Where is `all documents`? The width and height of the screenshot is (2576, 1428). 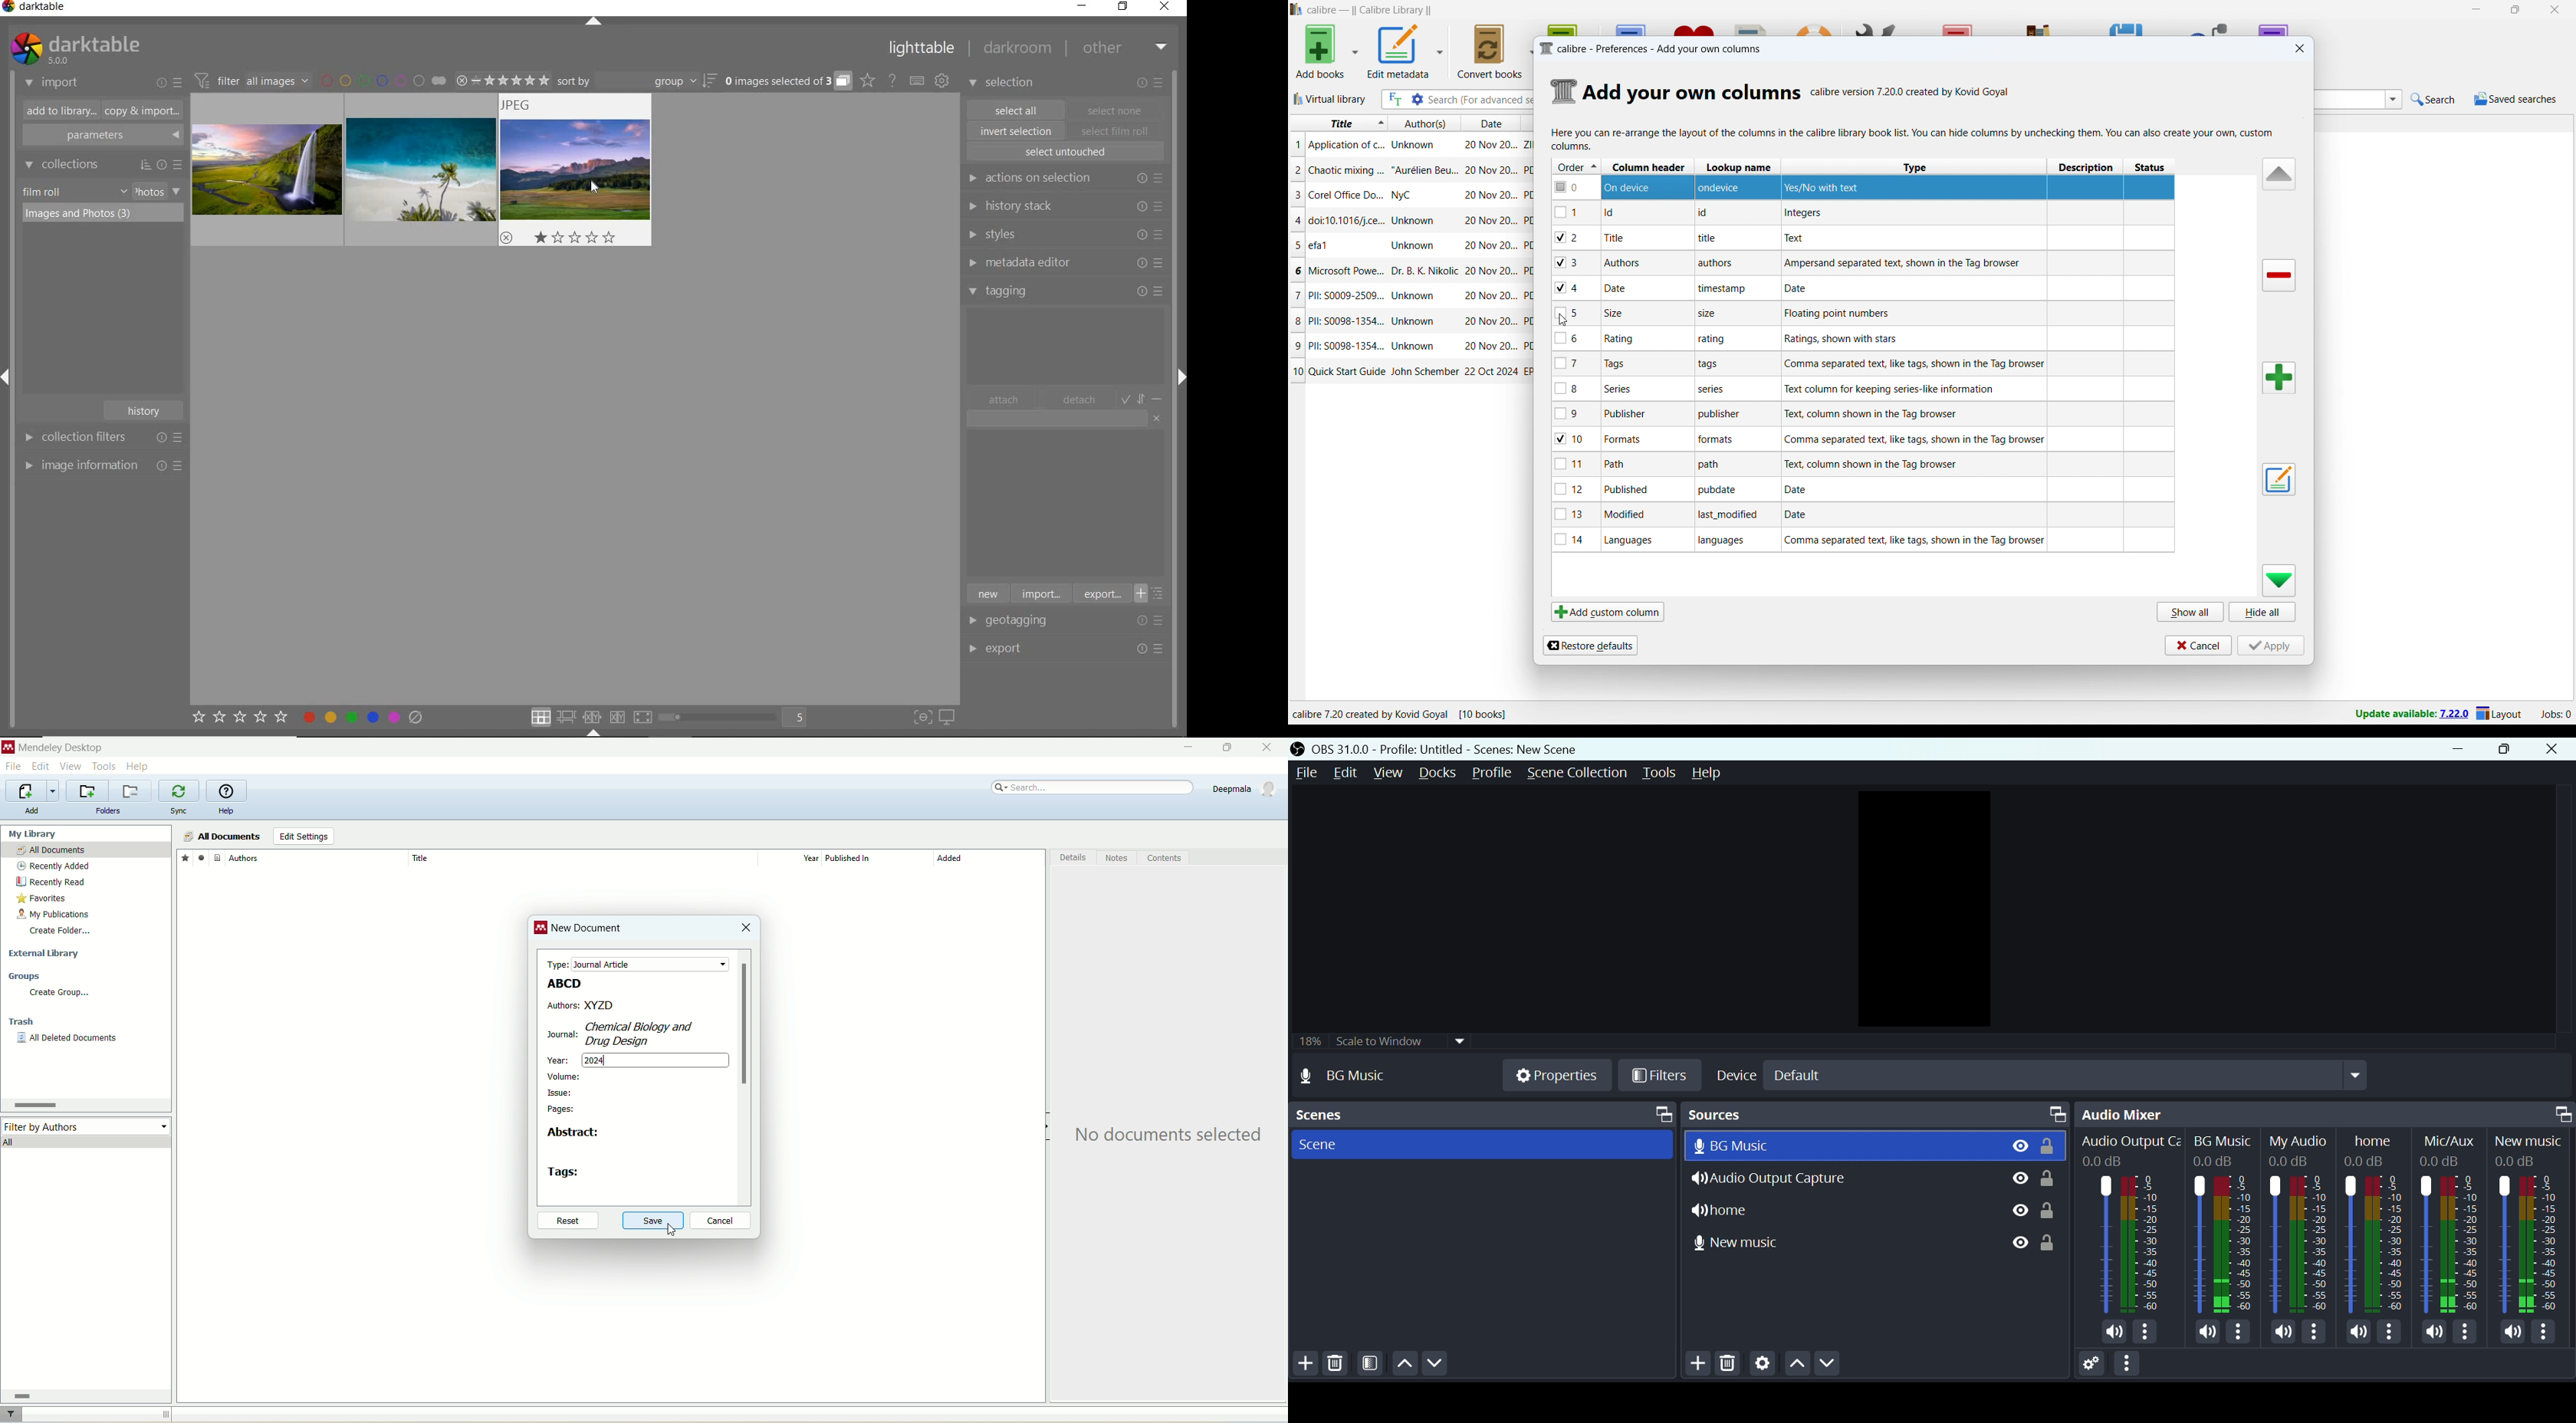 all documents is located at coordinates (86, 850).